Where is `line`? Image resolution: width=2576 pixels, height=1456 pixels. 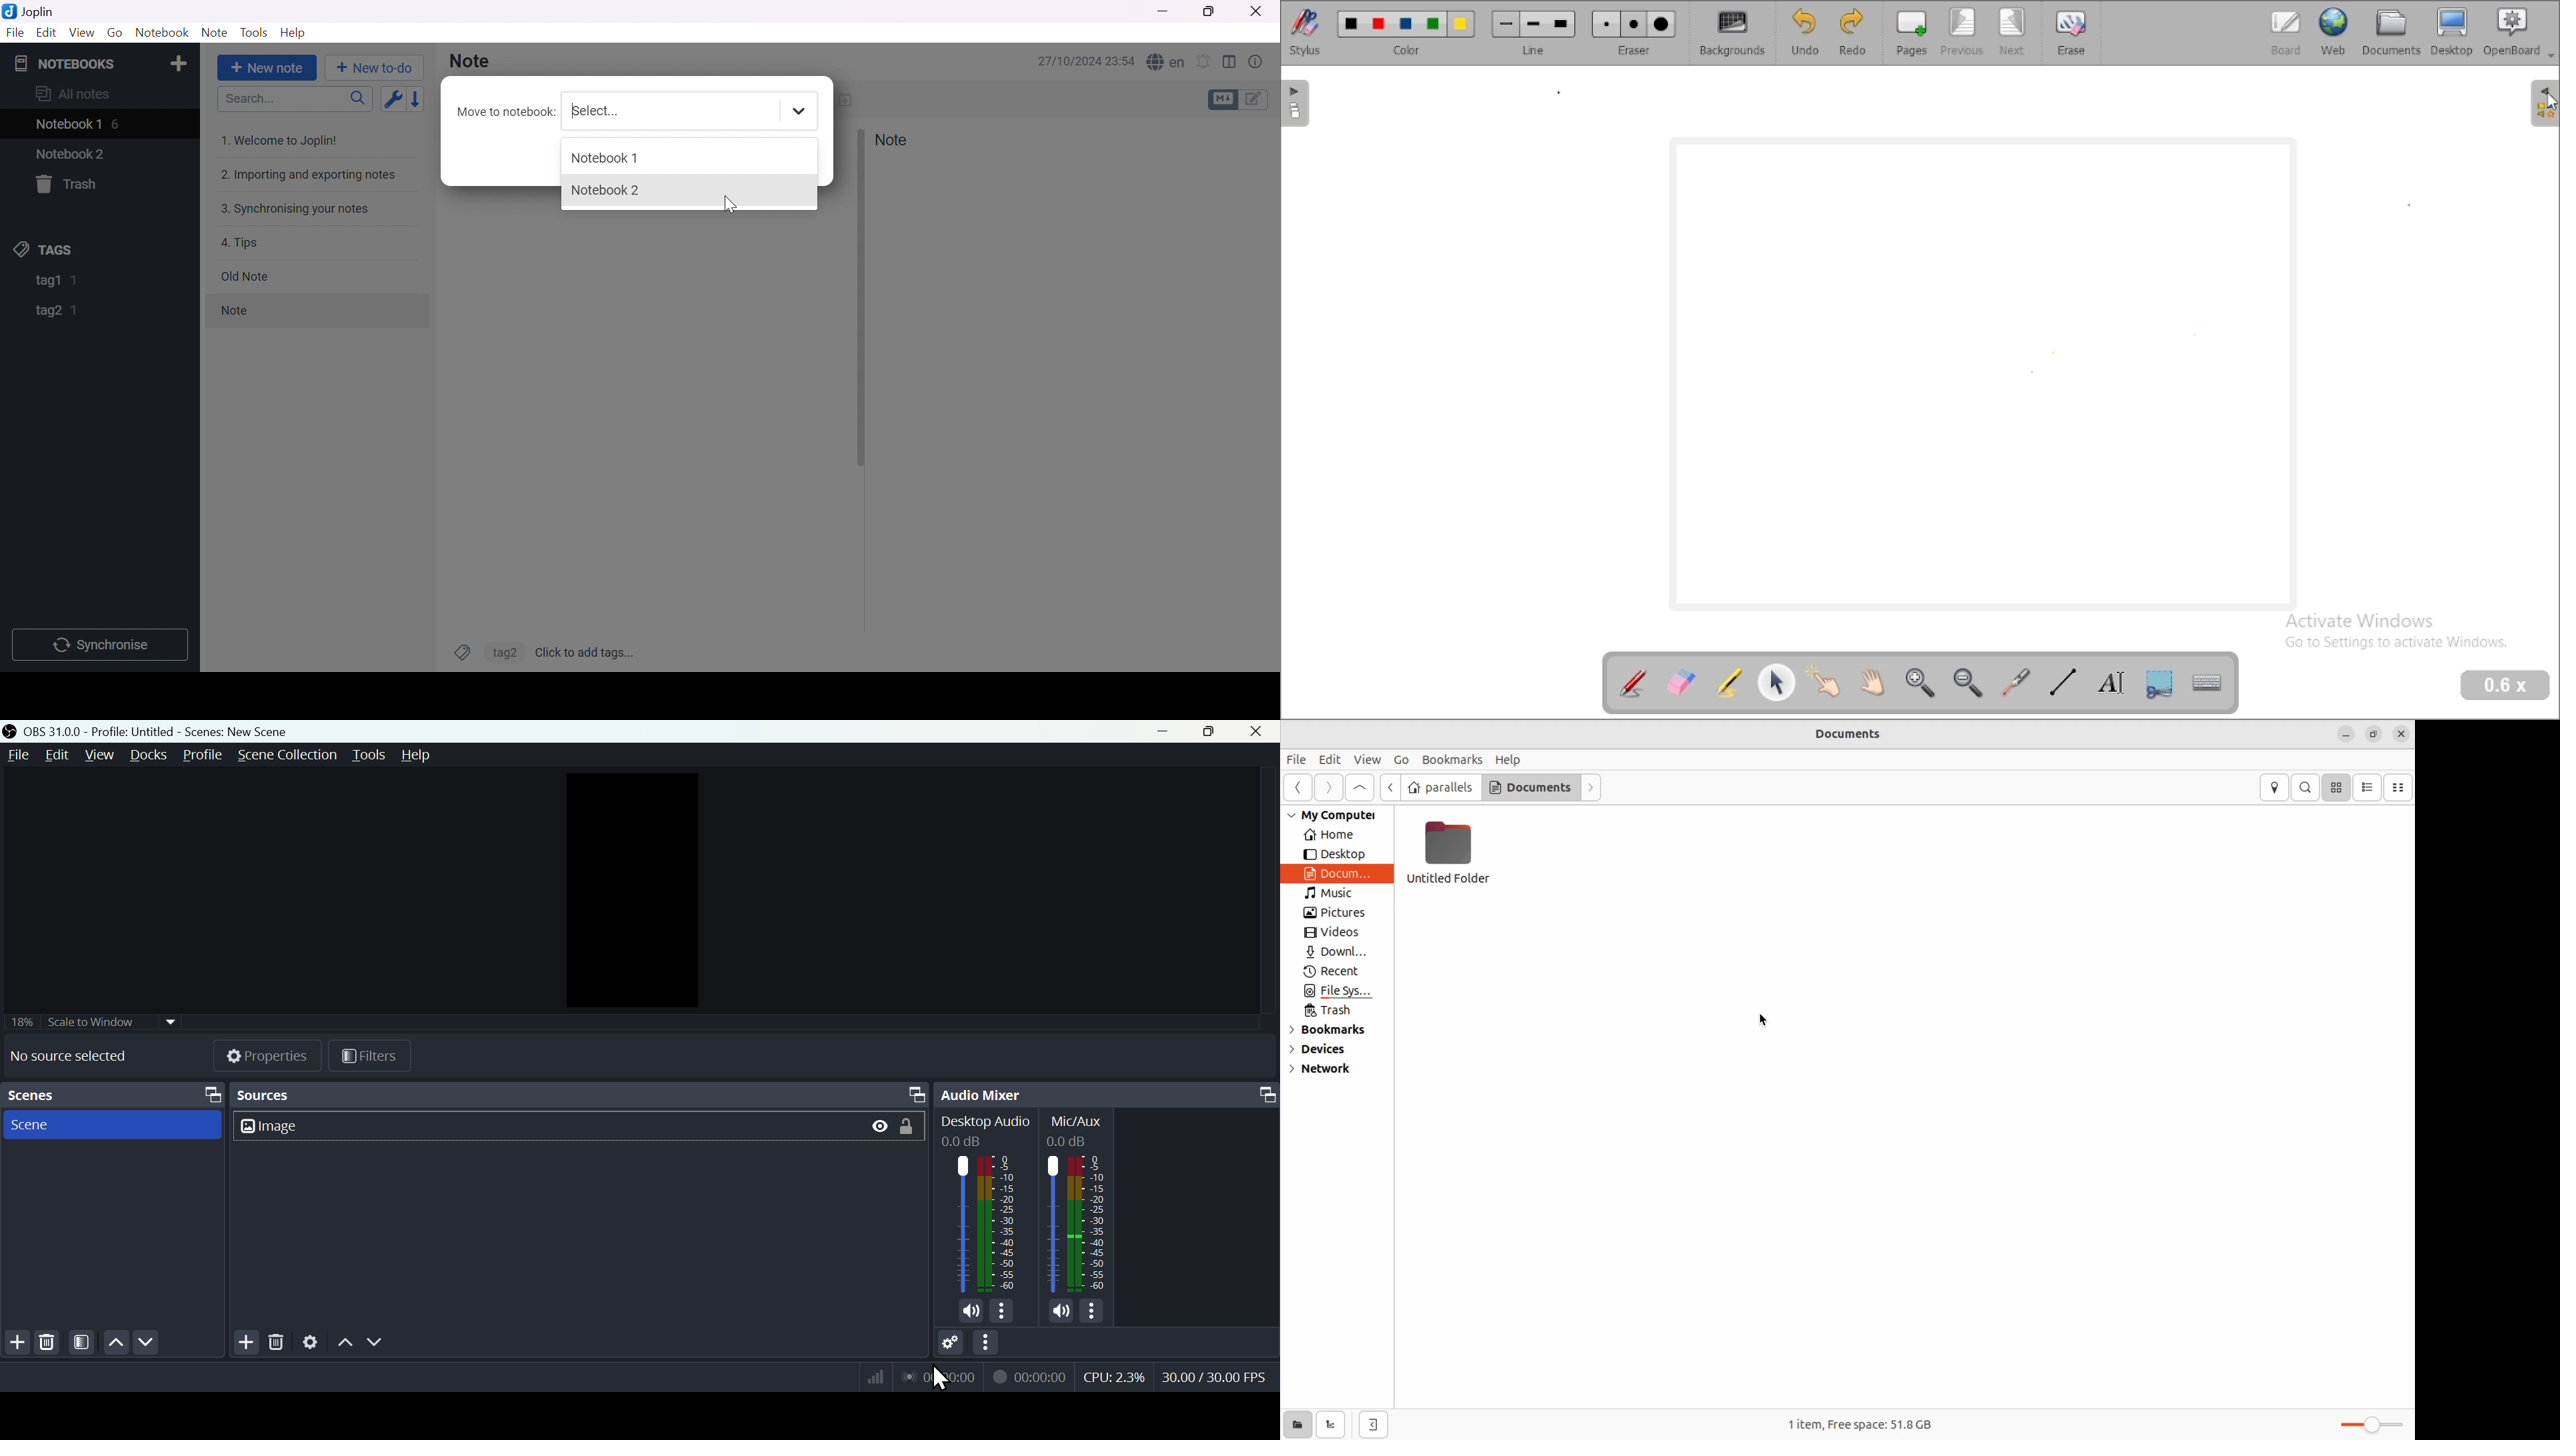
line is located at coordinates (1534, 32).